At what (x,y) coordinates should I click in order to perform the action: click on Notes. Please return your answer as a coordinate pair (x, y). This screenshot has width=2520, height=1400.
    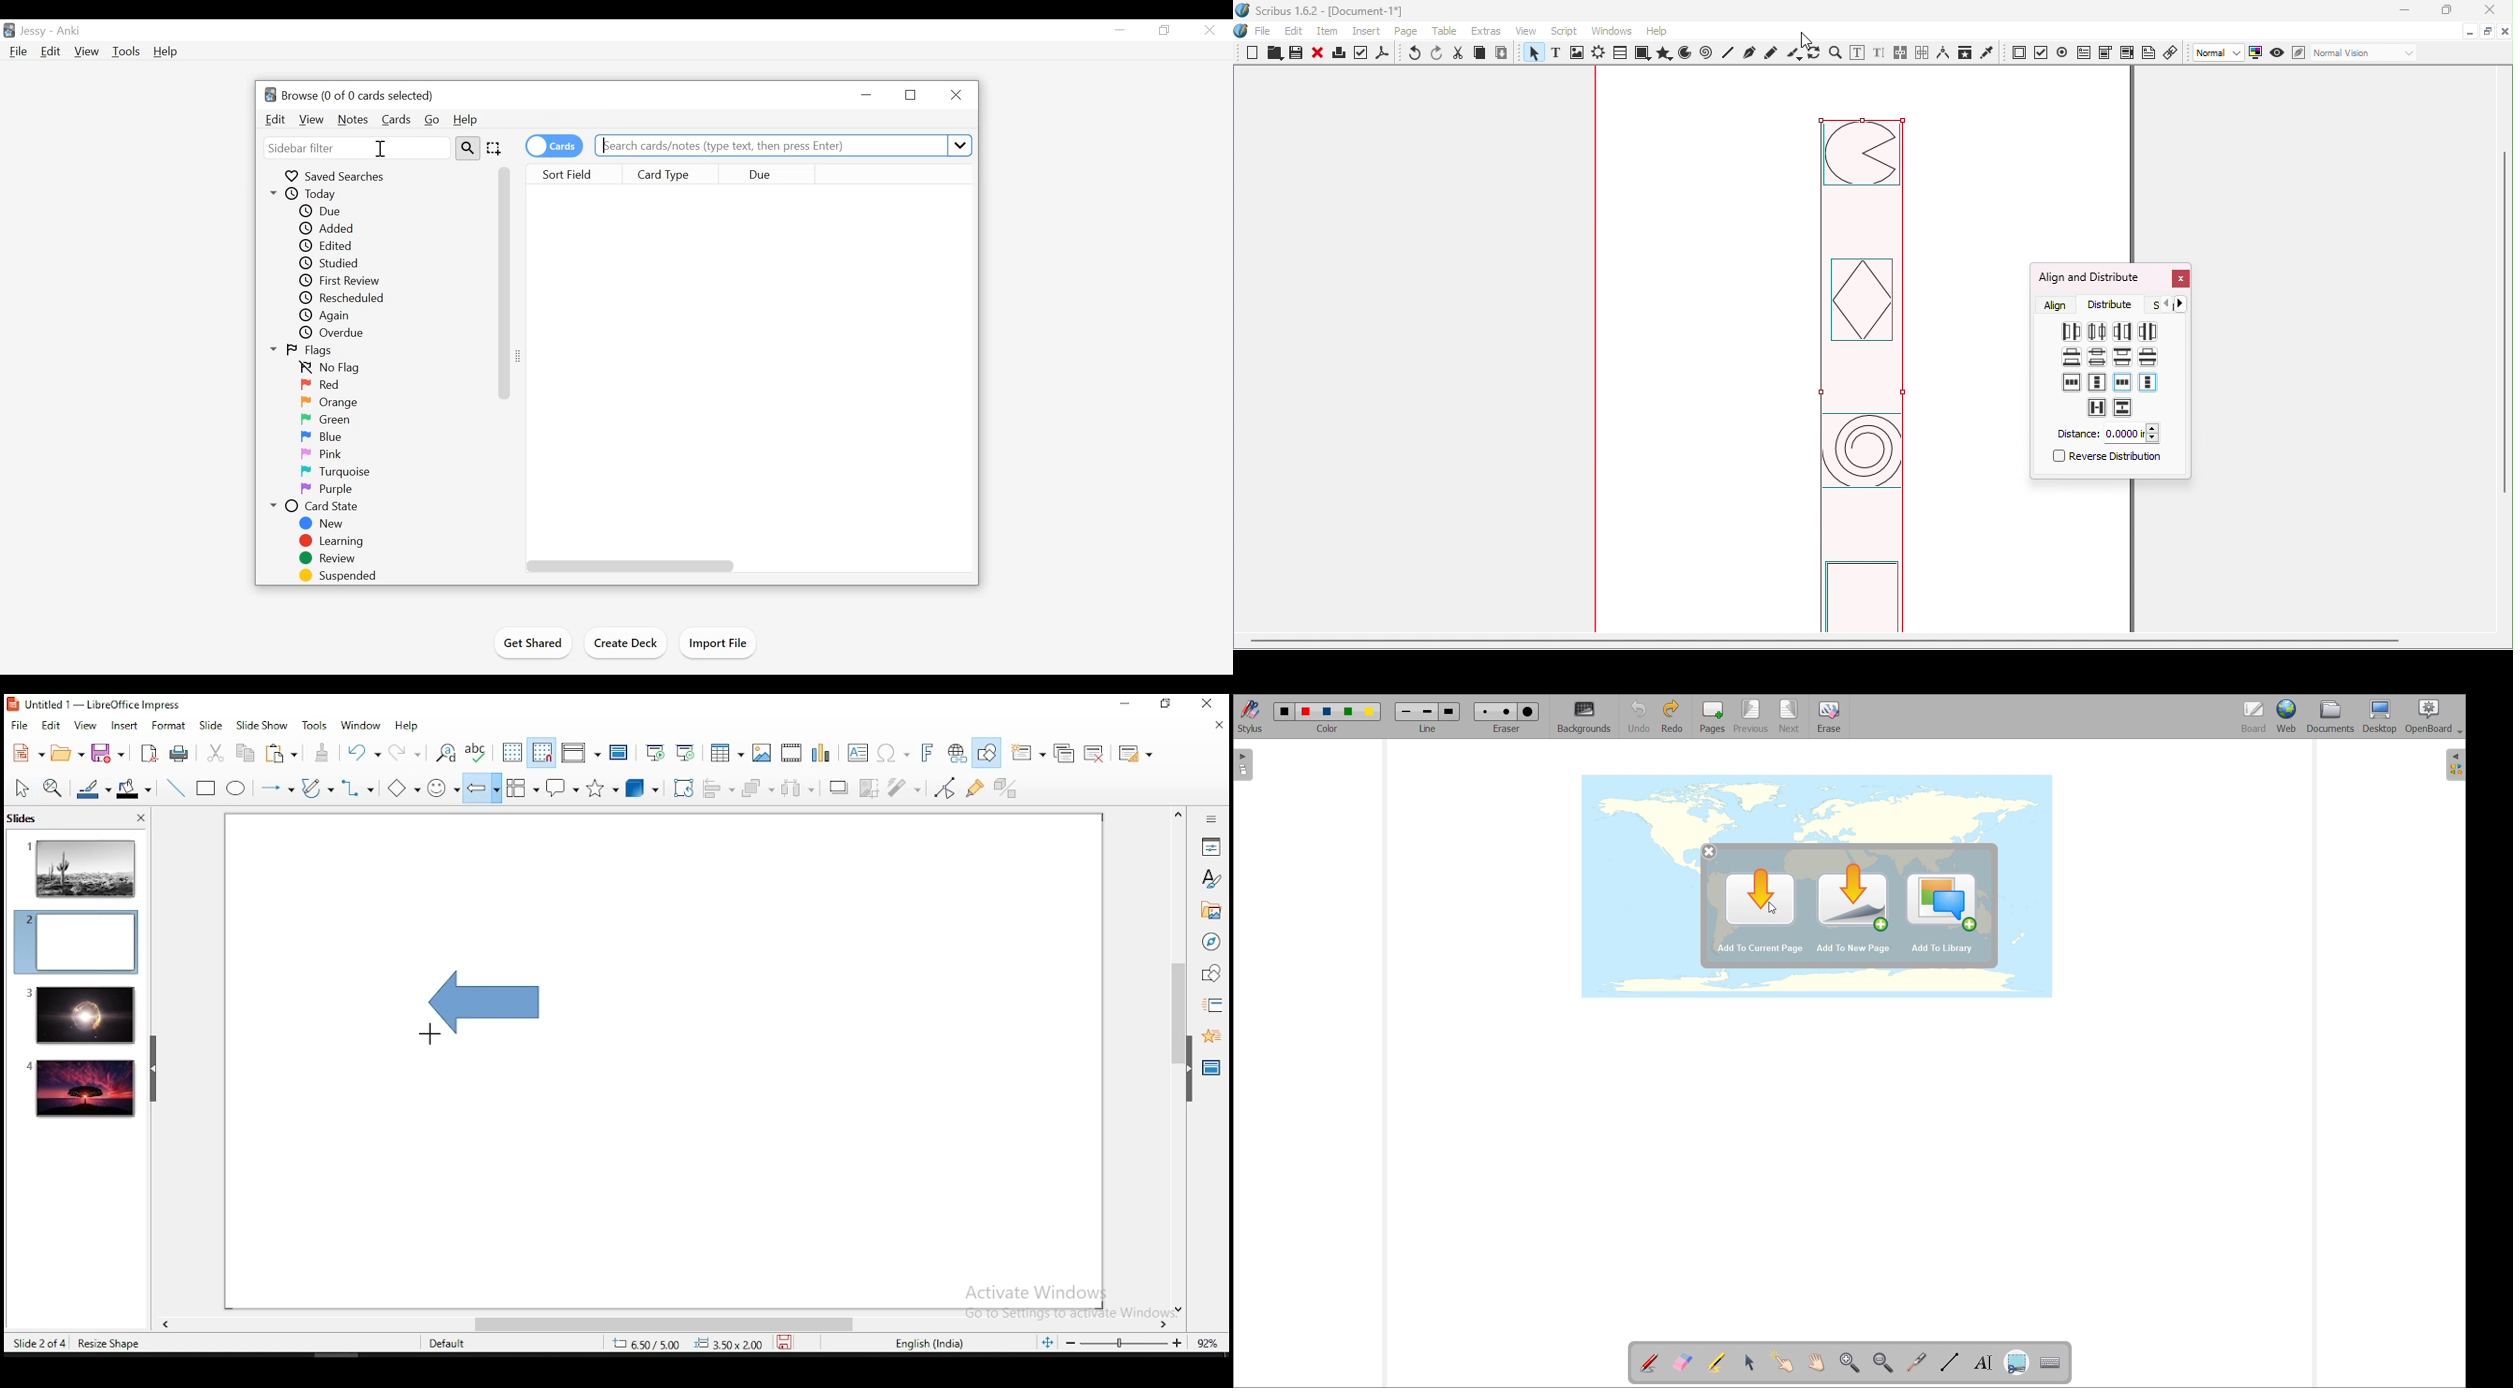
    Looking at the image, I should click on (352, 119).